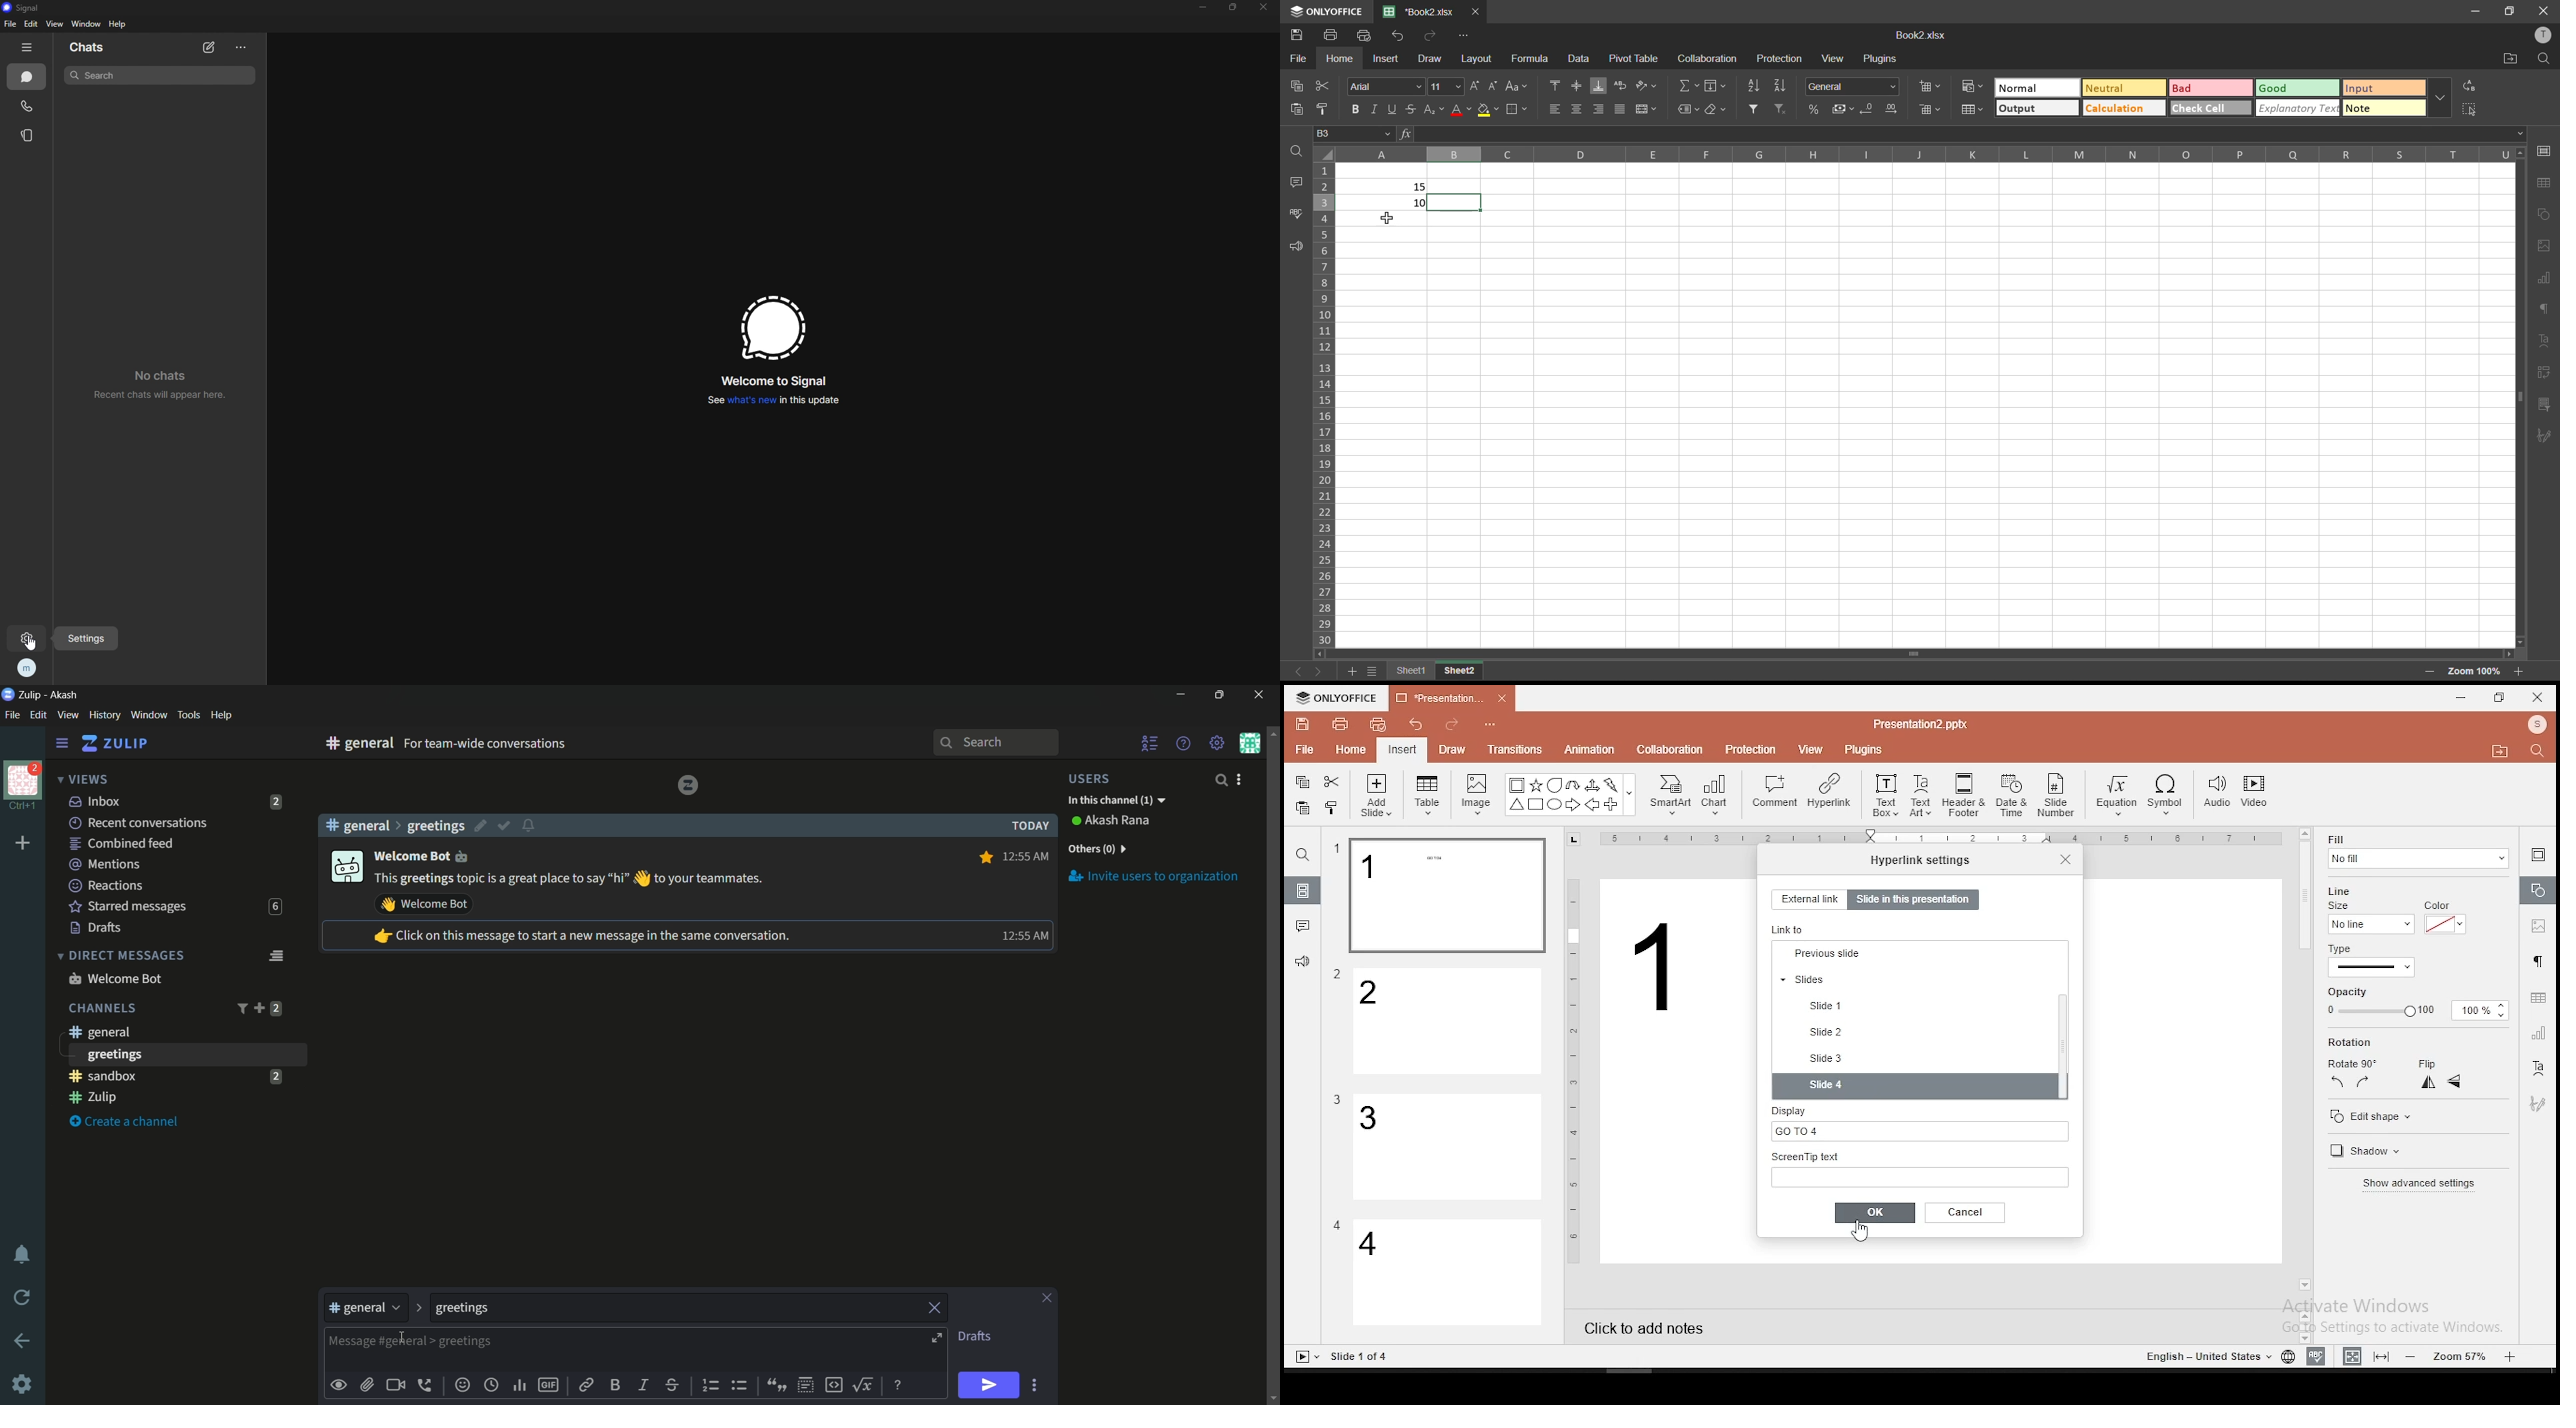  What do you see at coordinates (241, 48) in the screenshot?
I see `options` at bounding box center [241, 48].